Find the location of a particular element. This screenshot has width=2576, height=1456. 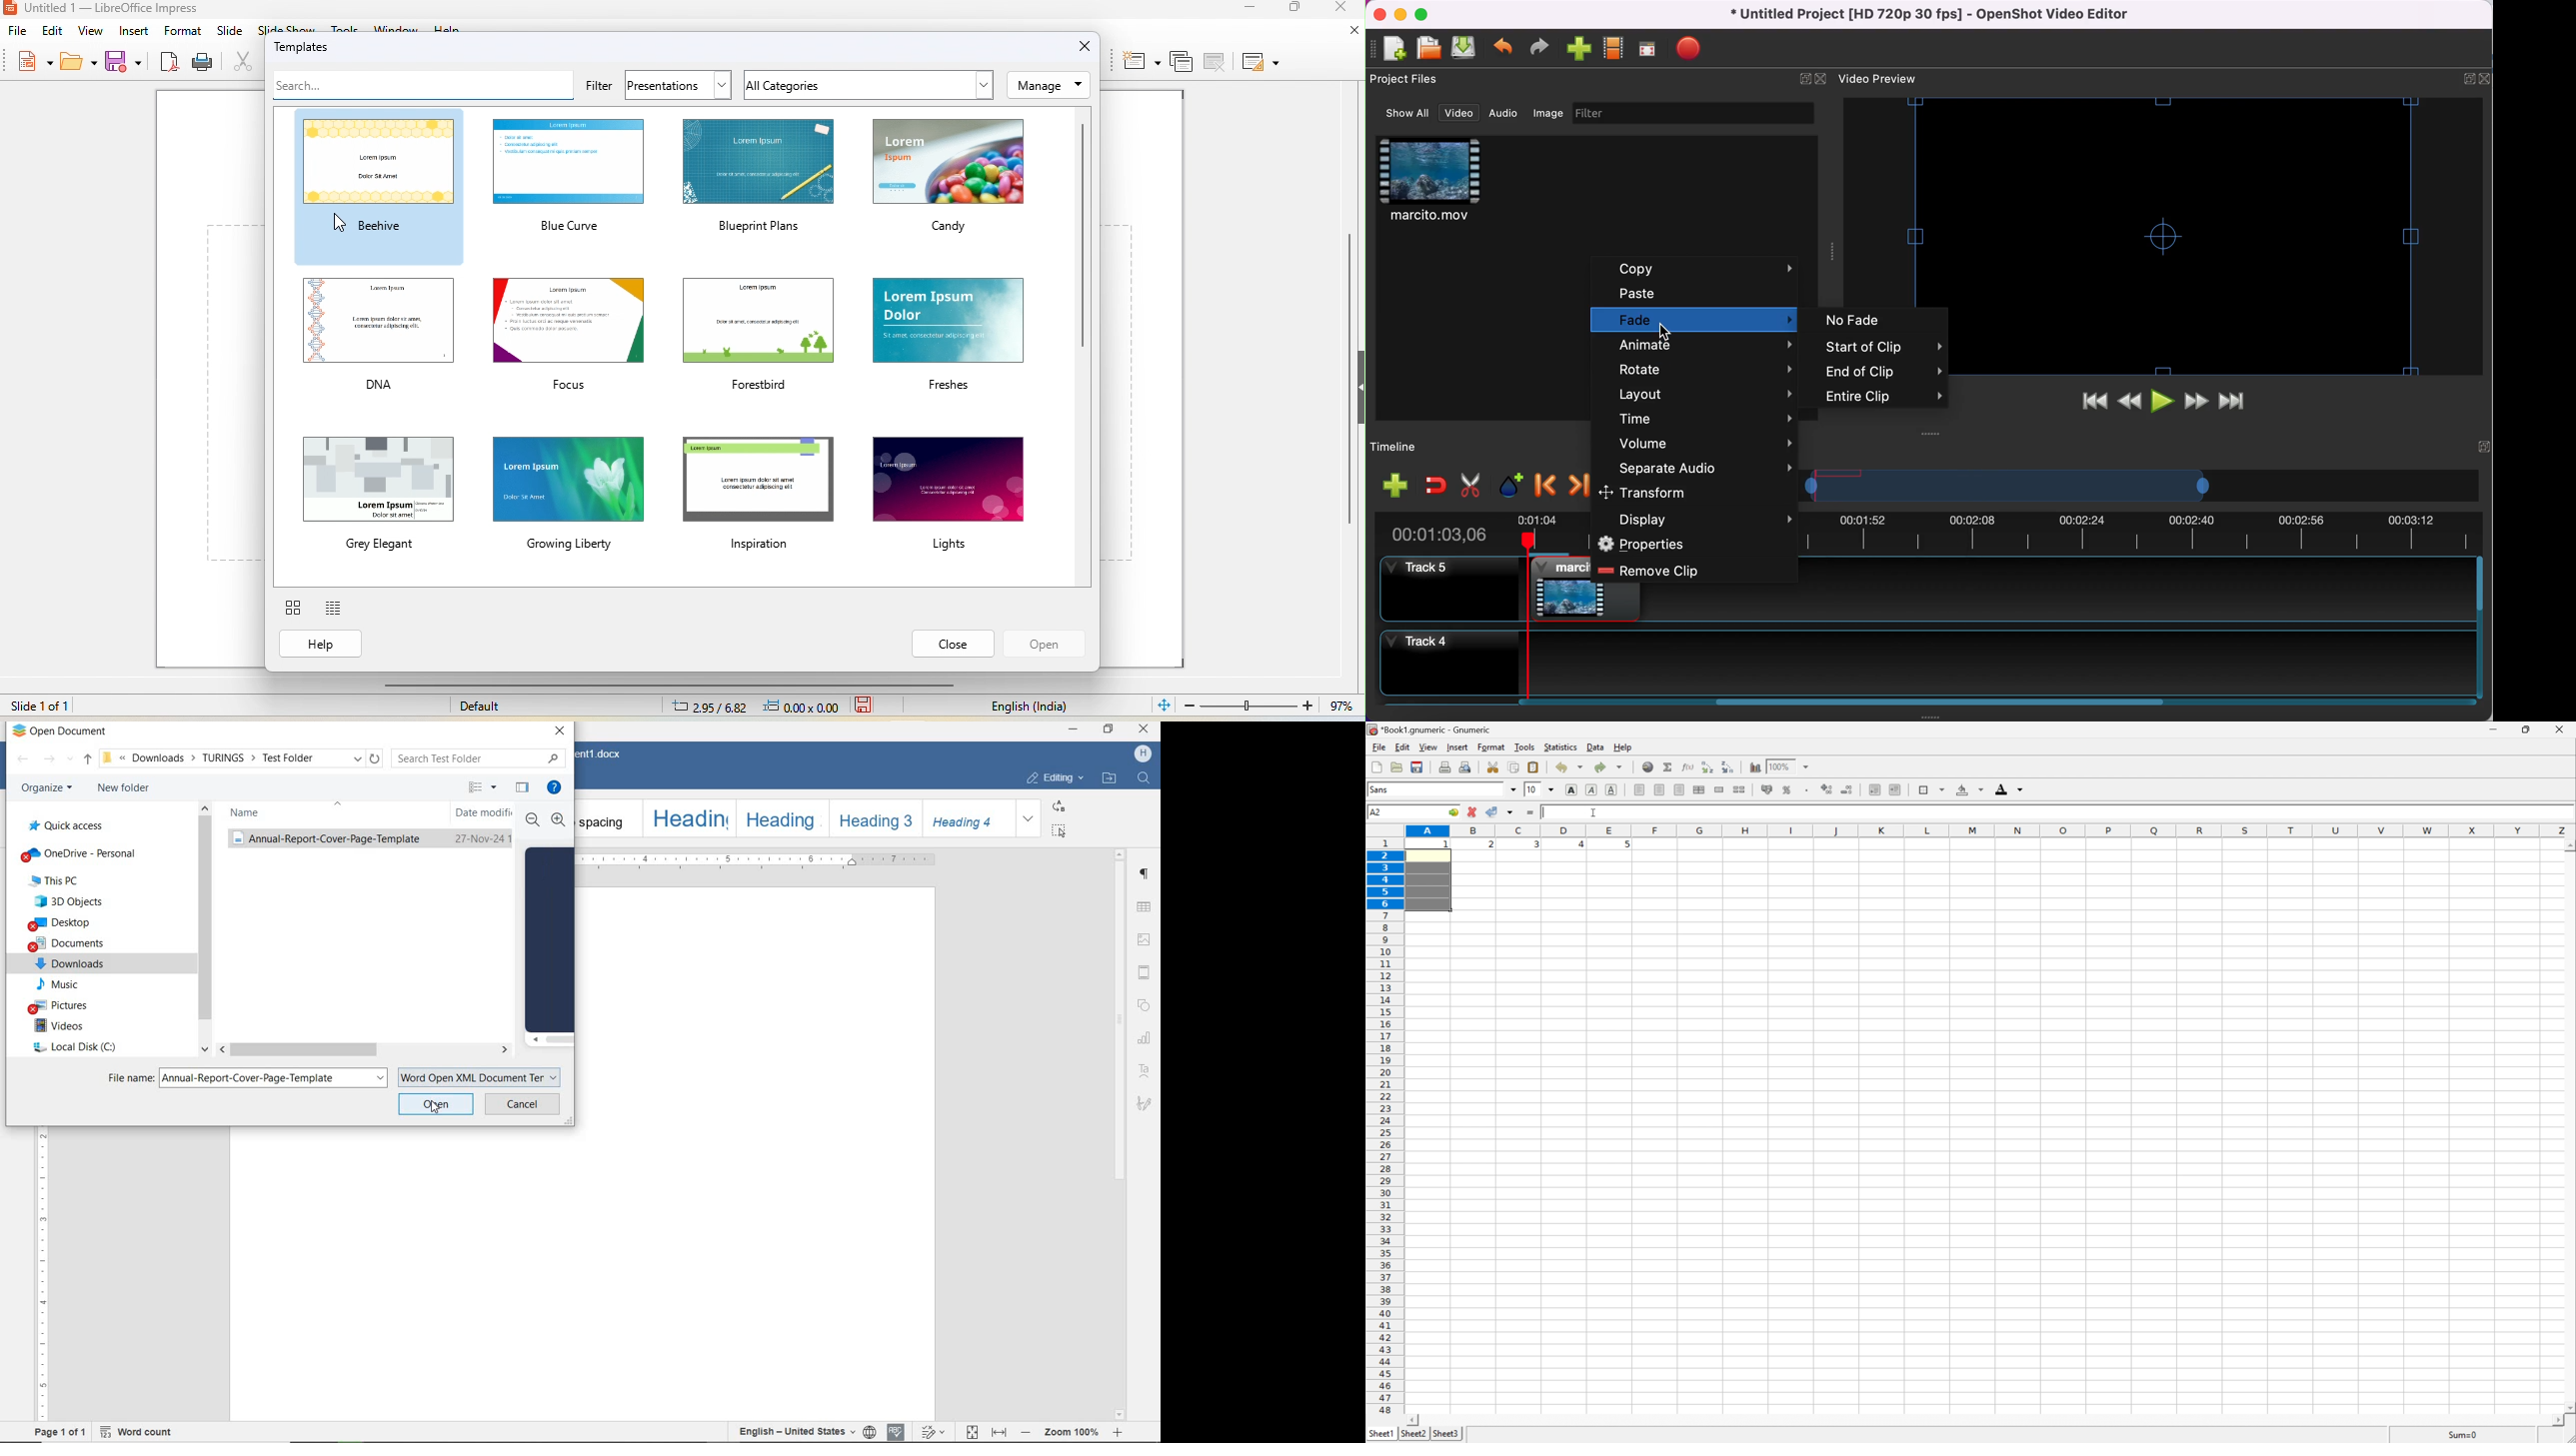

sheet2 is located at coordinates (1414, 1436).